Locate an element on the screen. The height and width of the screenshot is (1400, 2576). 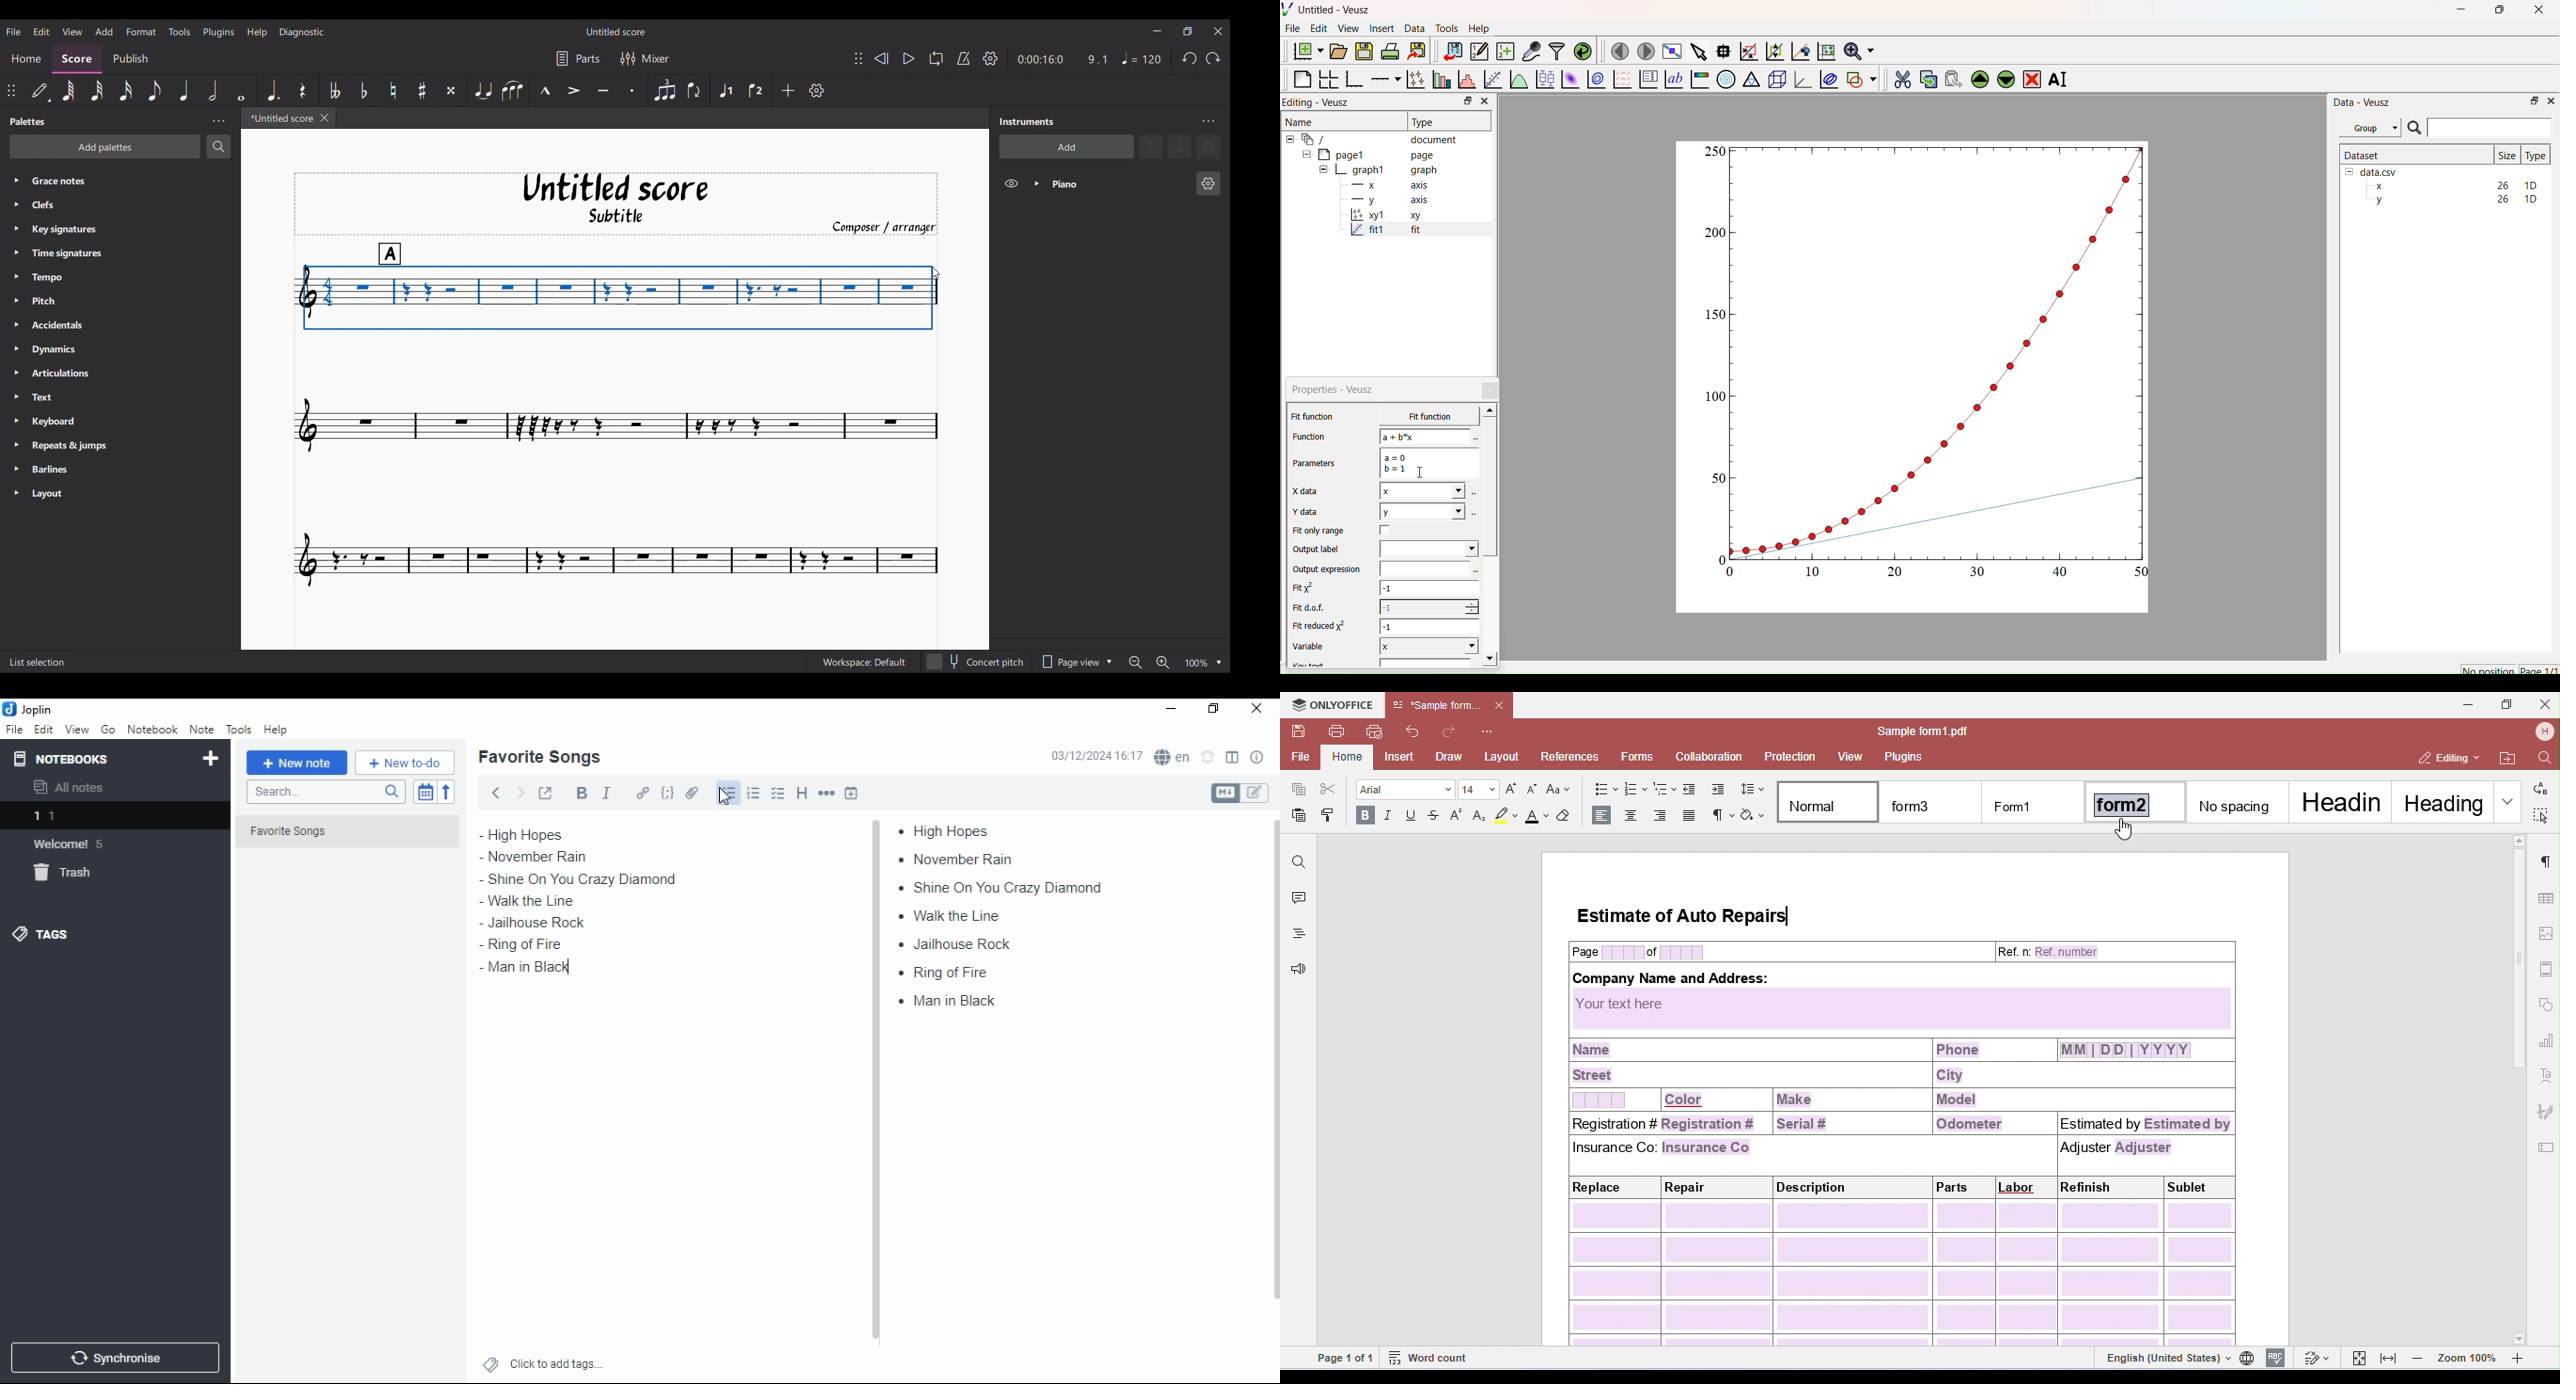
code is located at coordinates (667, 793).